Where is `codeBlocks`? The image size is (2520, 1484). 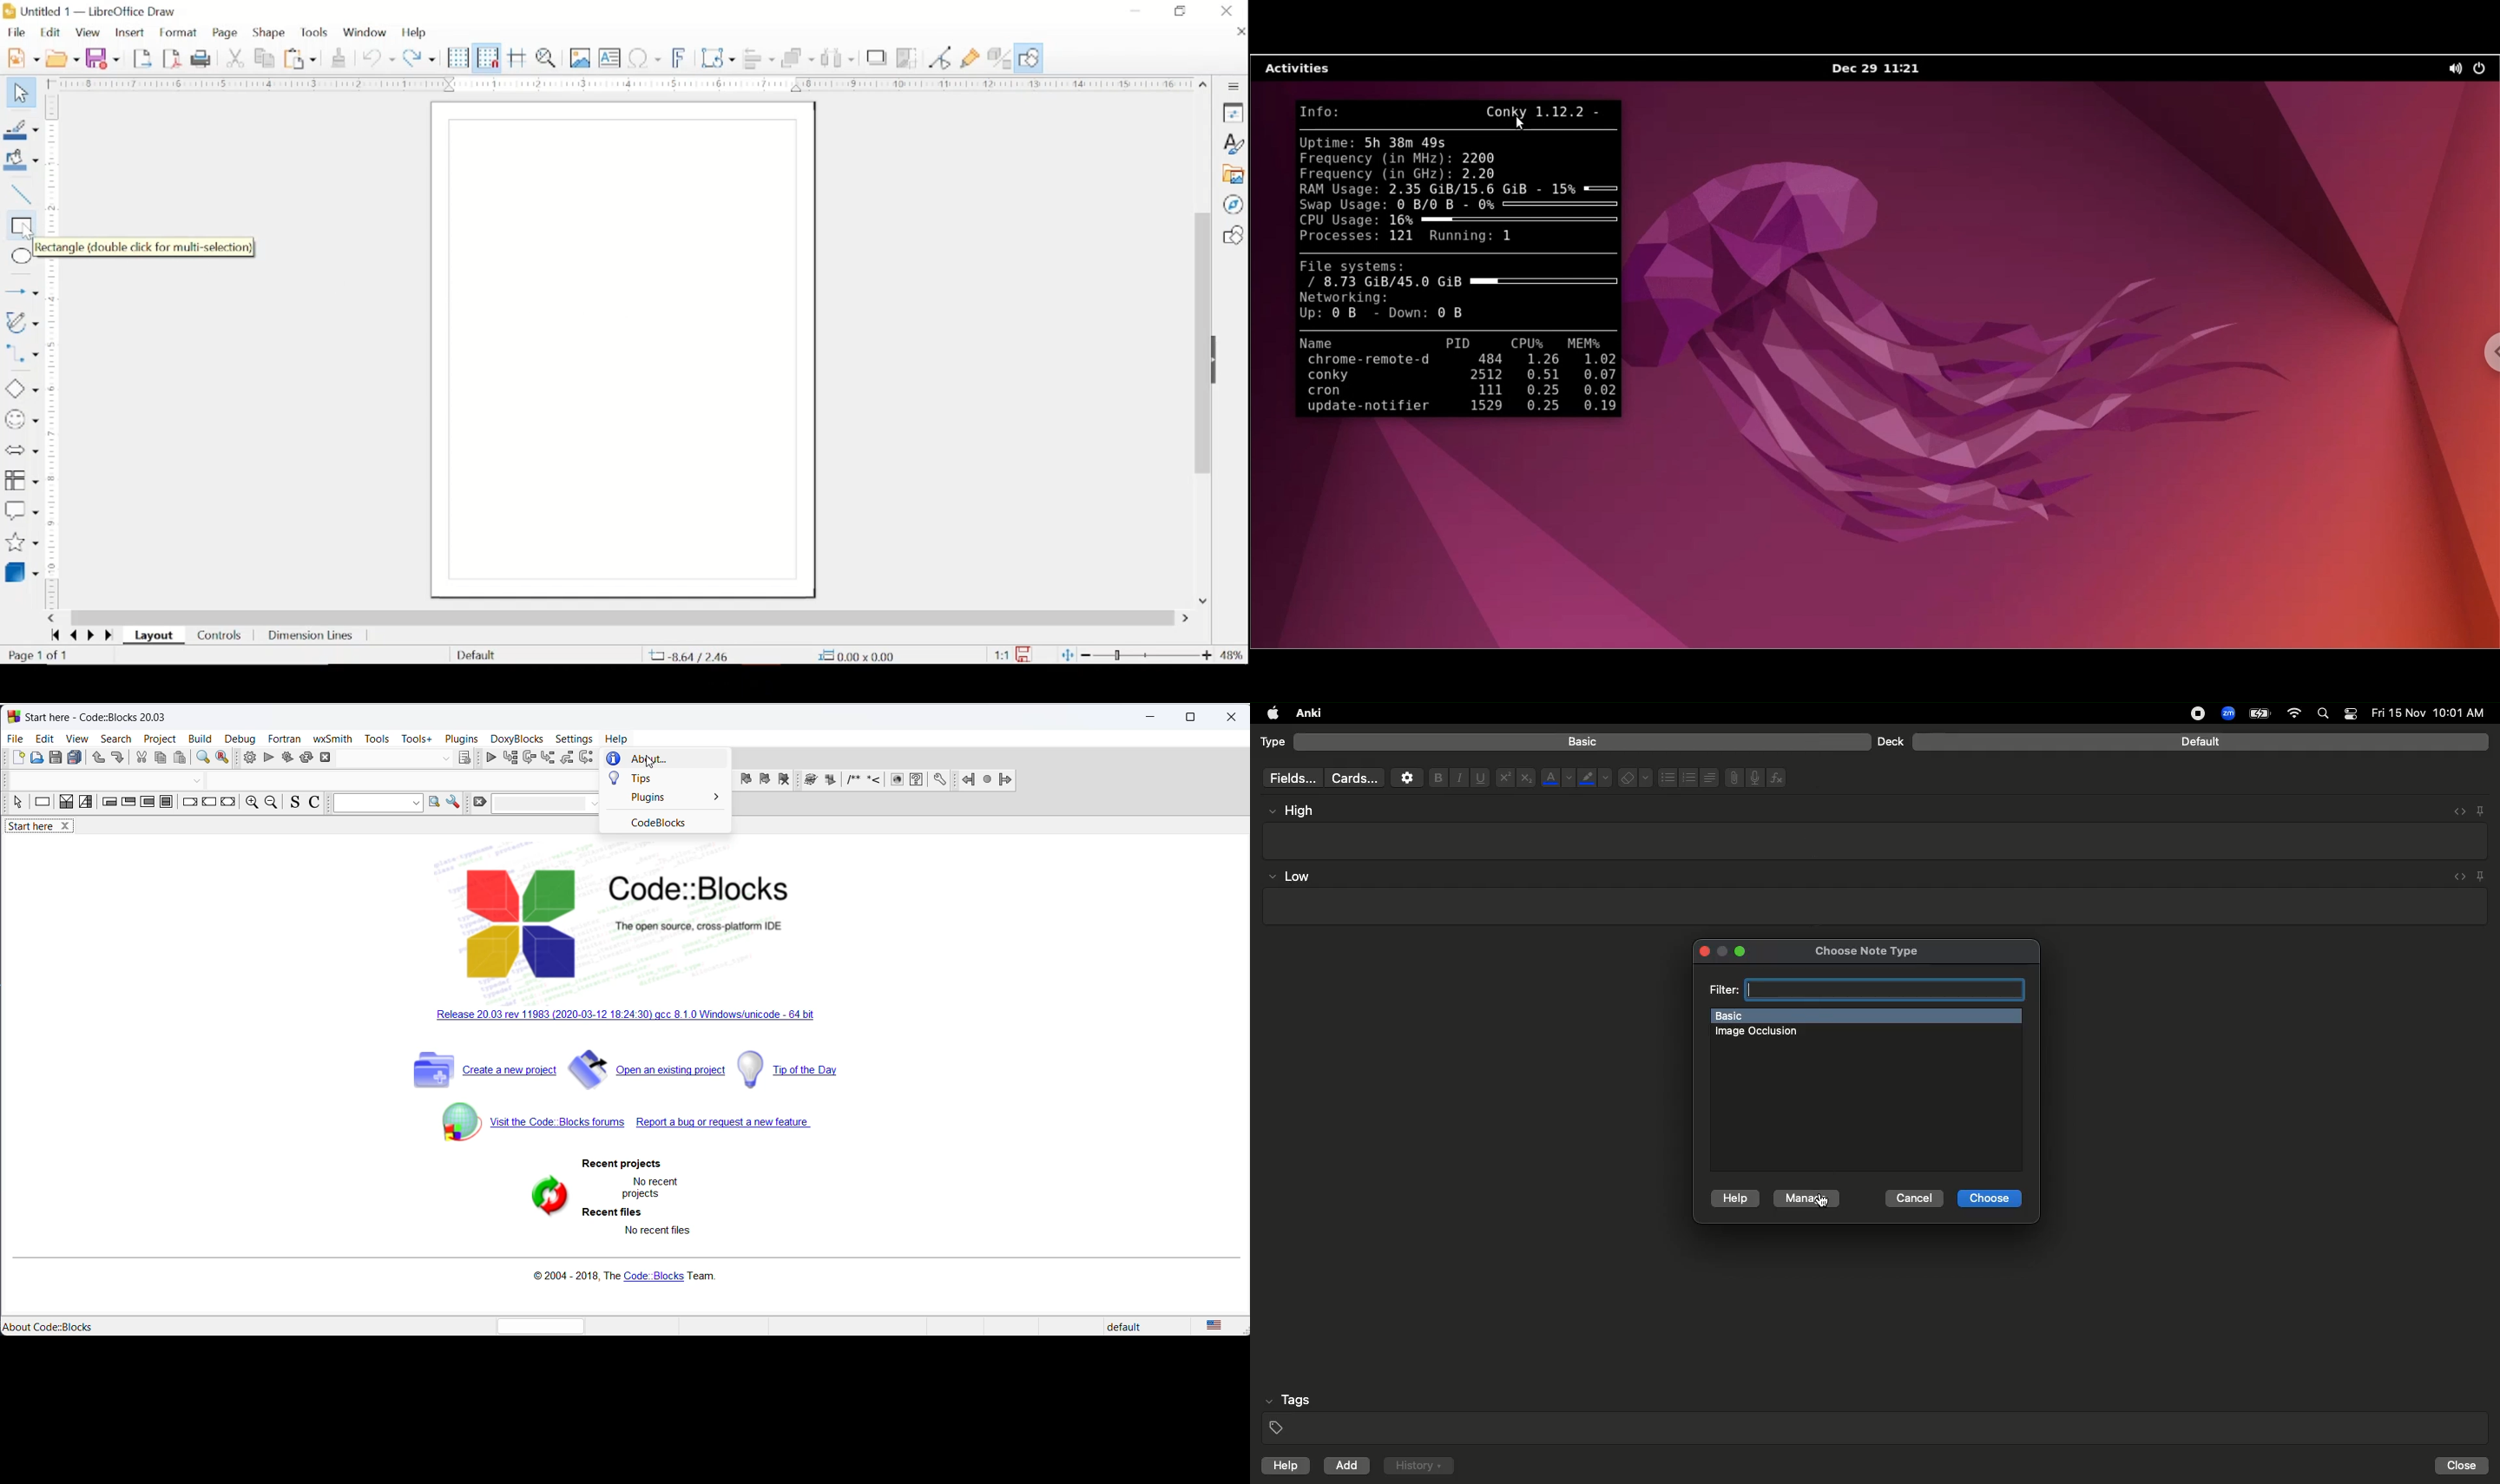 codeBlocks is located at coordinates (667, 825).